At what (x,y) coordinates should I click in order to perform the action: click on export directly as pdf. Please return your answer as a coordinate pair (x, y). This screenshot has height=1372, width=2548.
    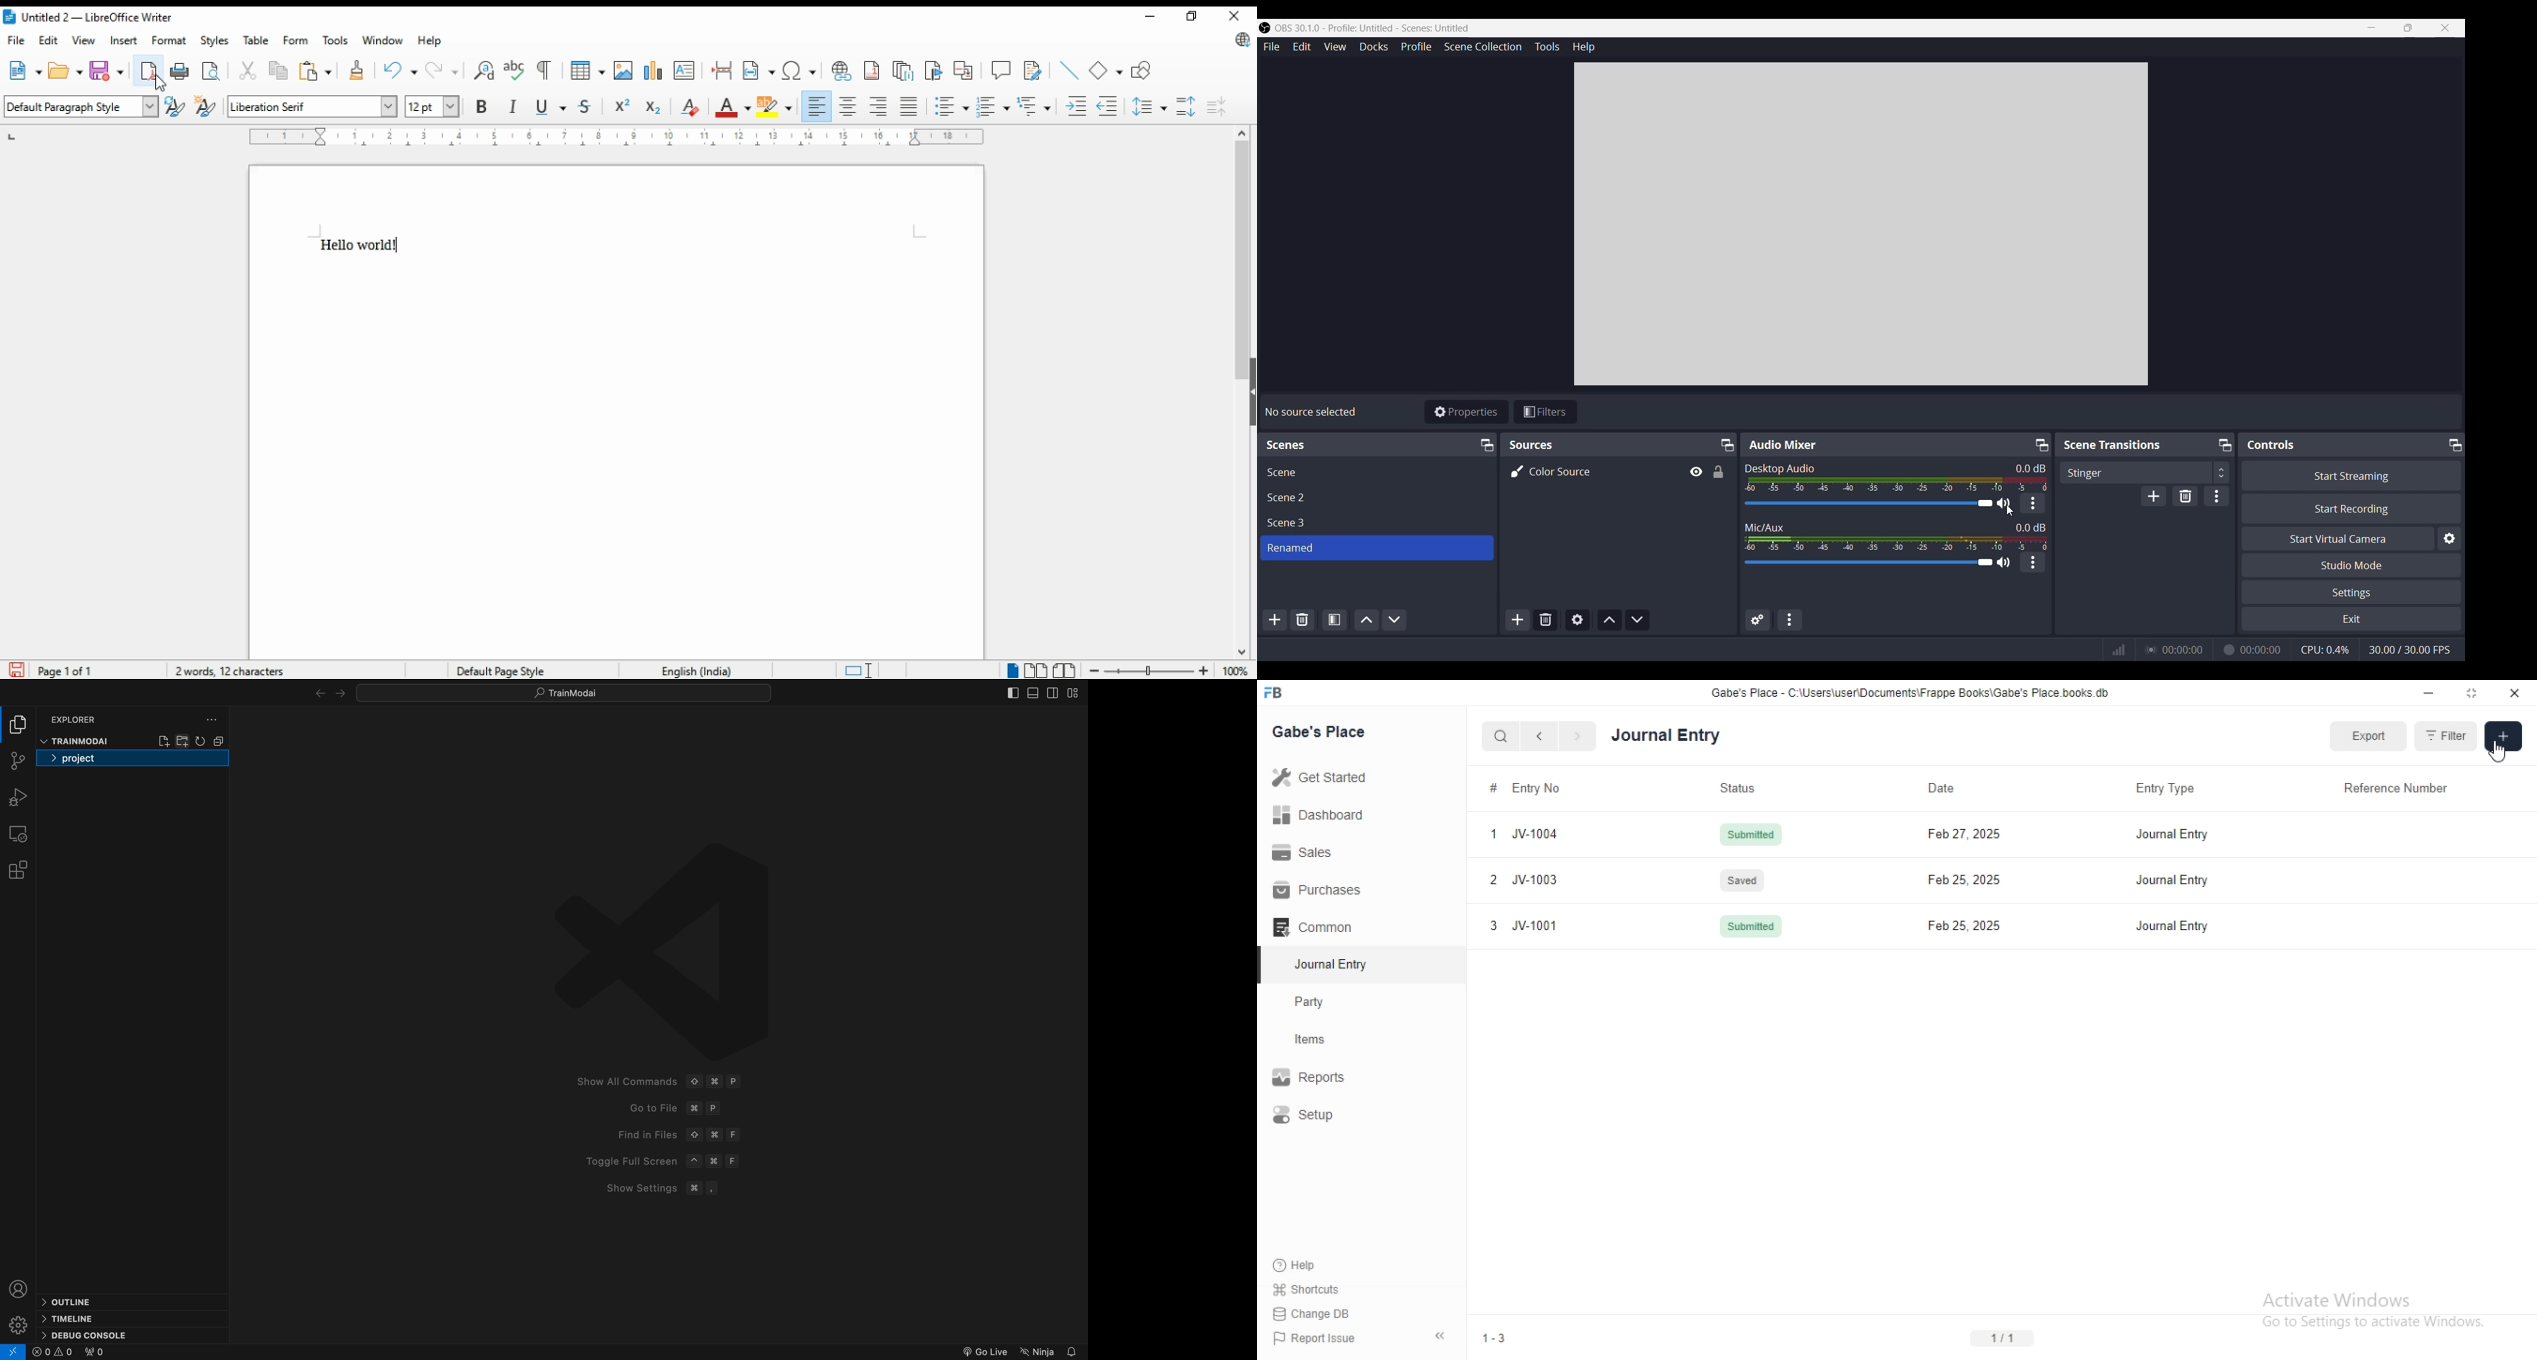
    Looking at the image, I should click on (149, 70).